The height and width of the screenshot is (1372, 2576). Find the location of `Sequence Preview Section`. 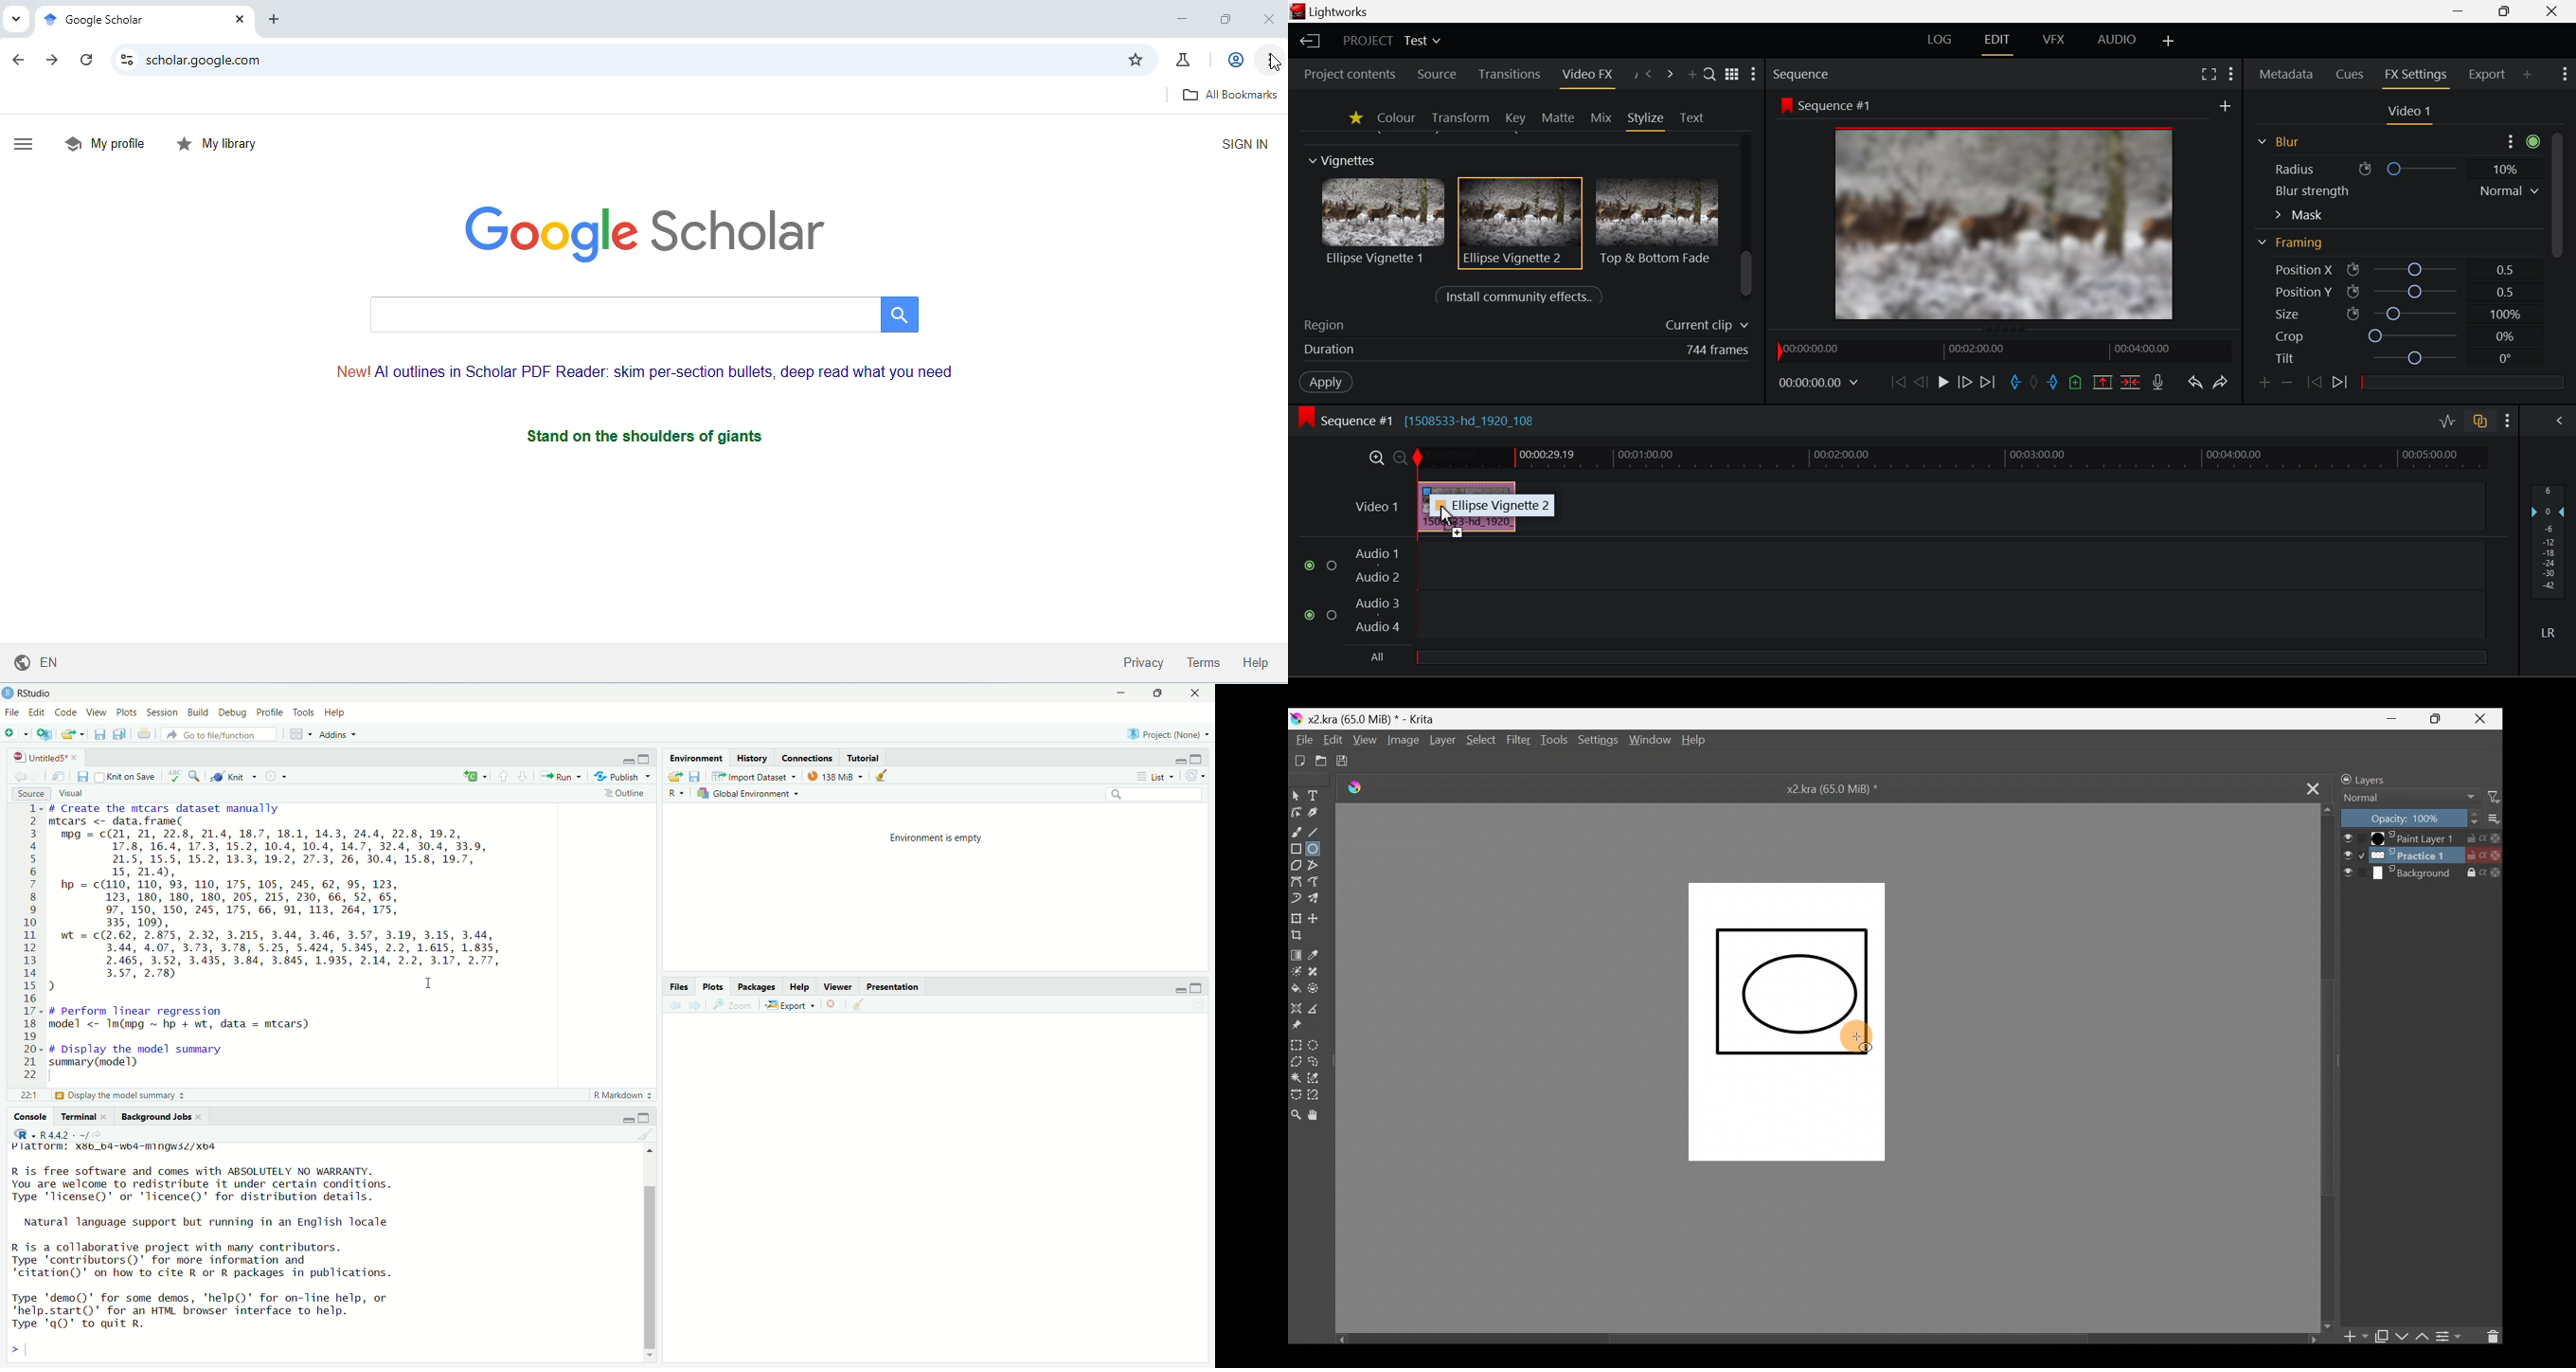

Sequence Preview Section is located at coordinates (1804, 73).